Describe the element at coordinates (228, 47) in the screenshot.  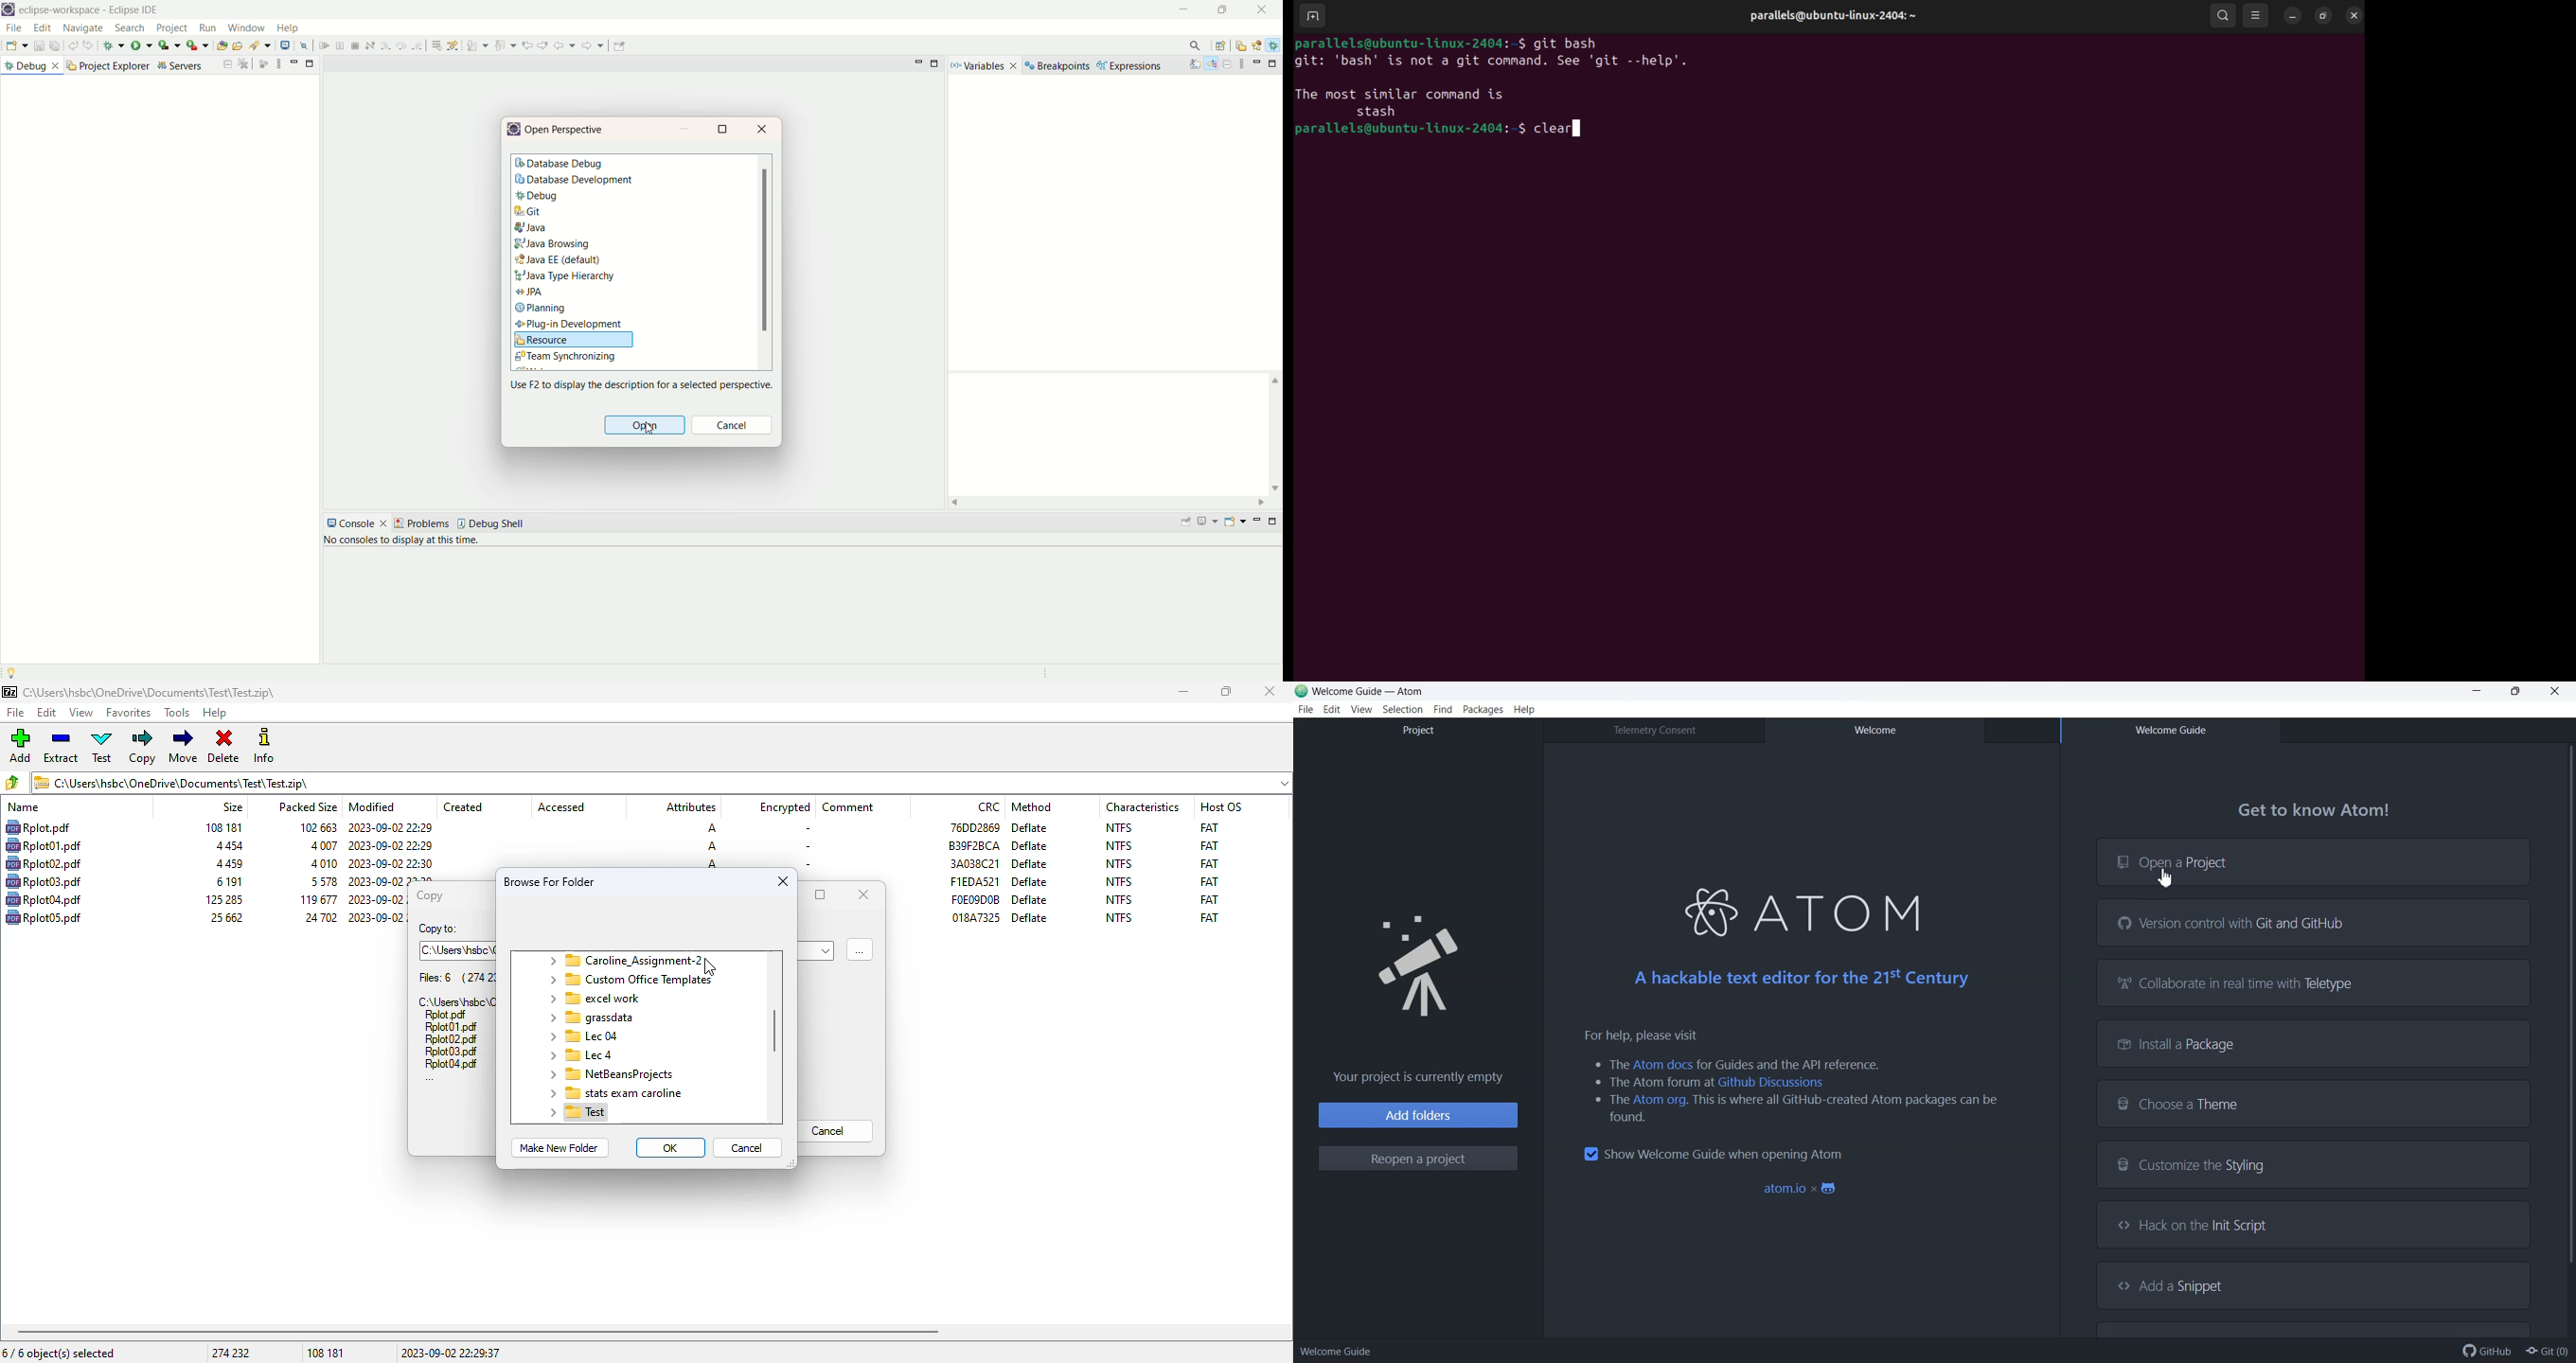
I see `create a dynamic web project` at that location.